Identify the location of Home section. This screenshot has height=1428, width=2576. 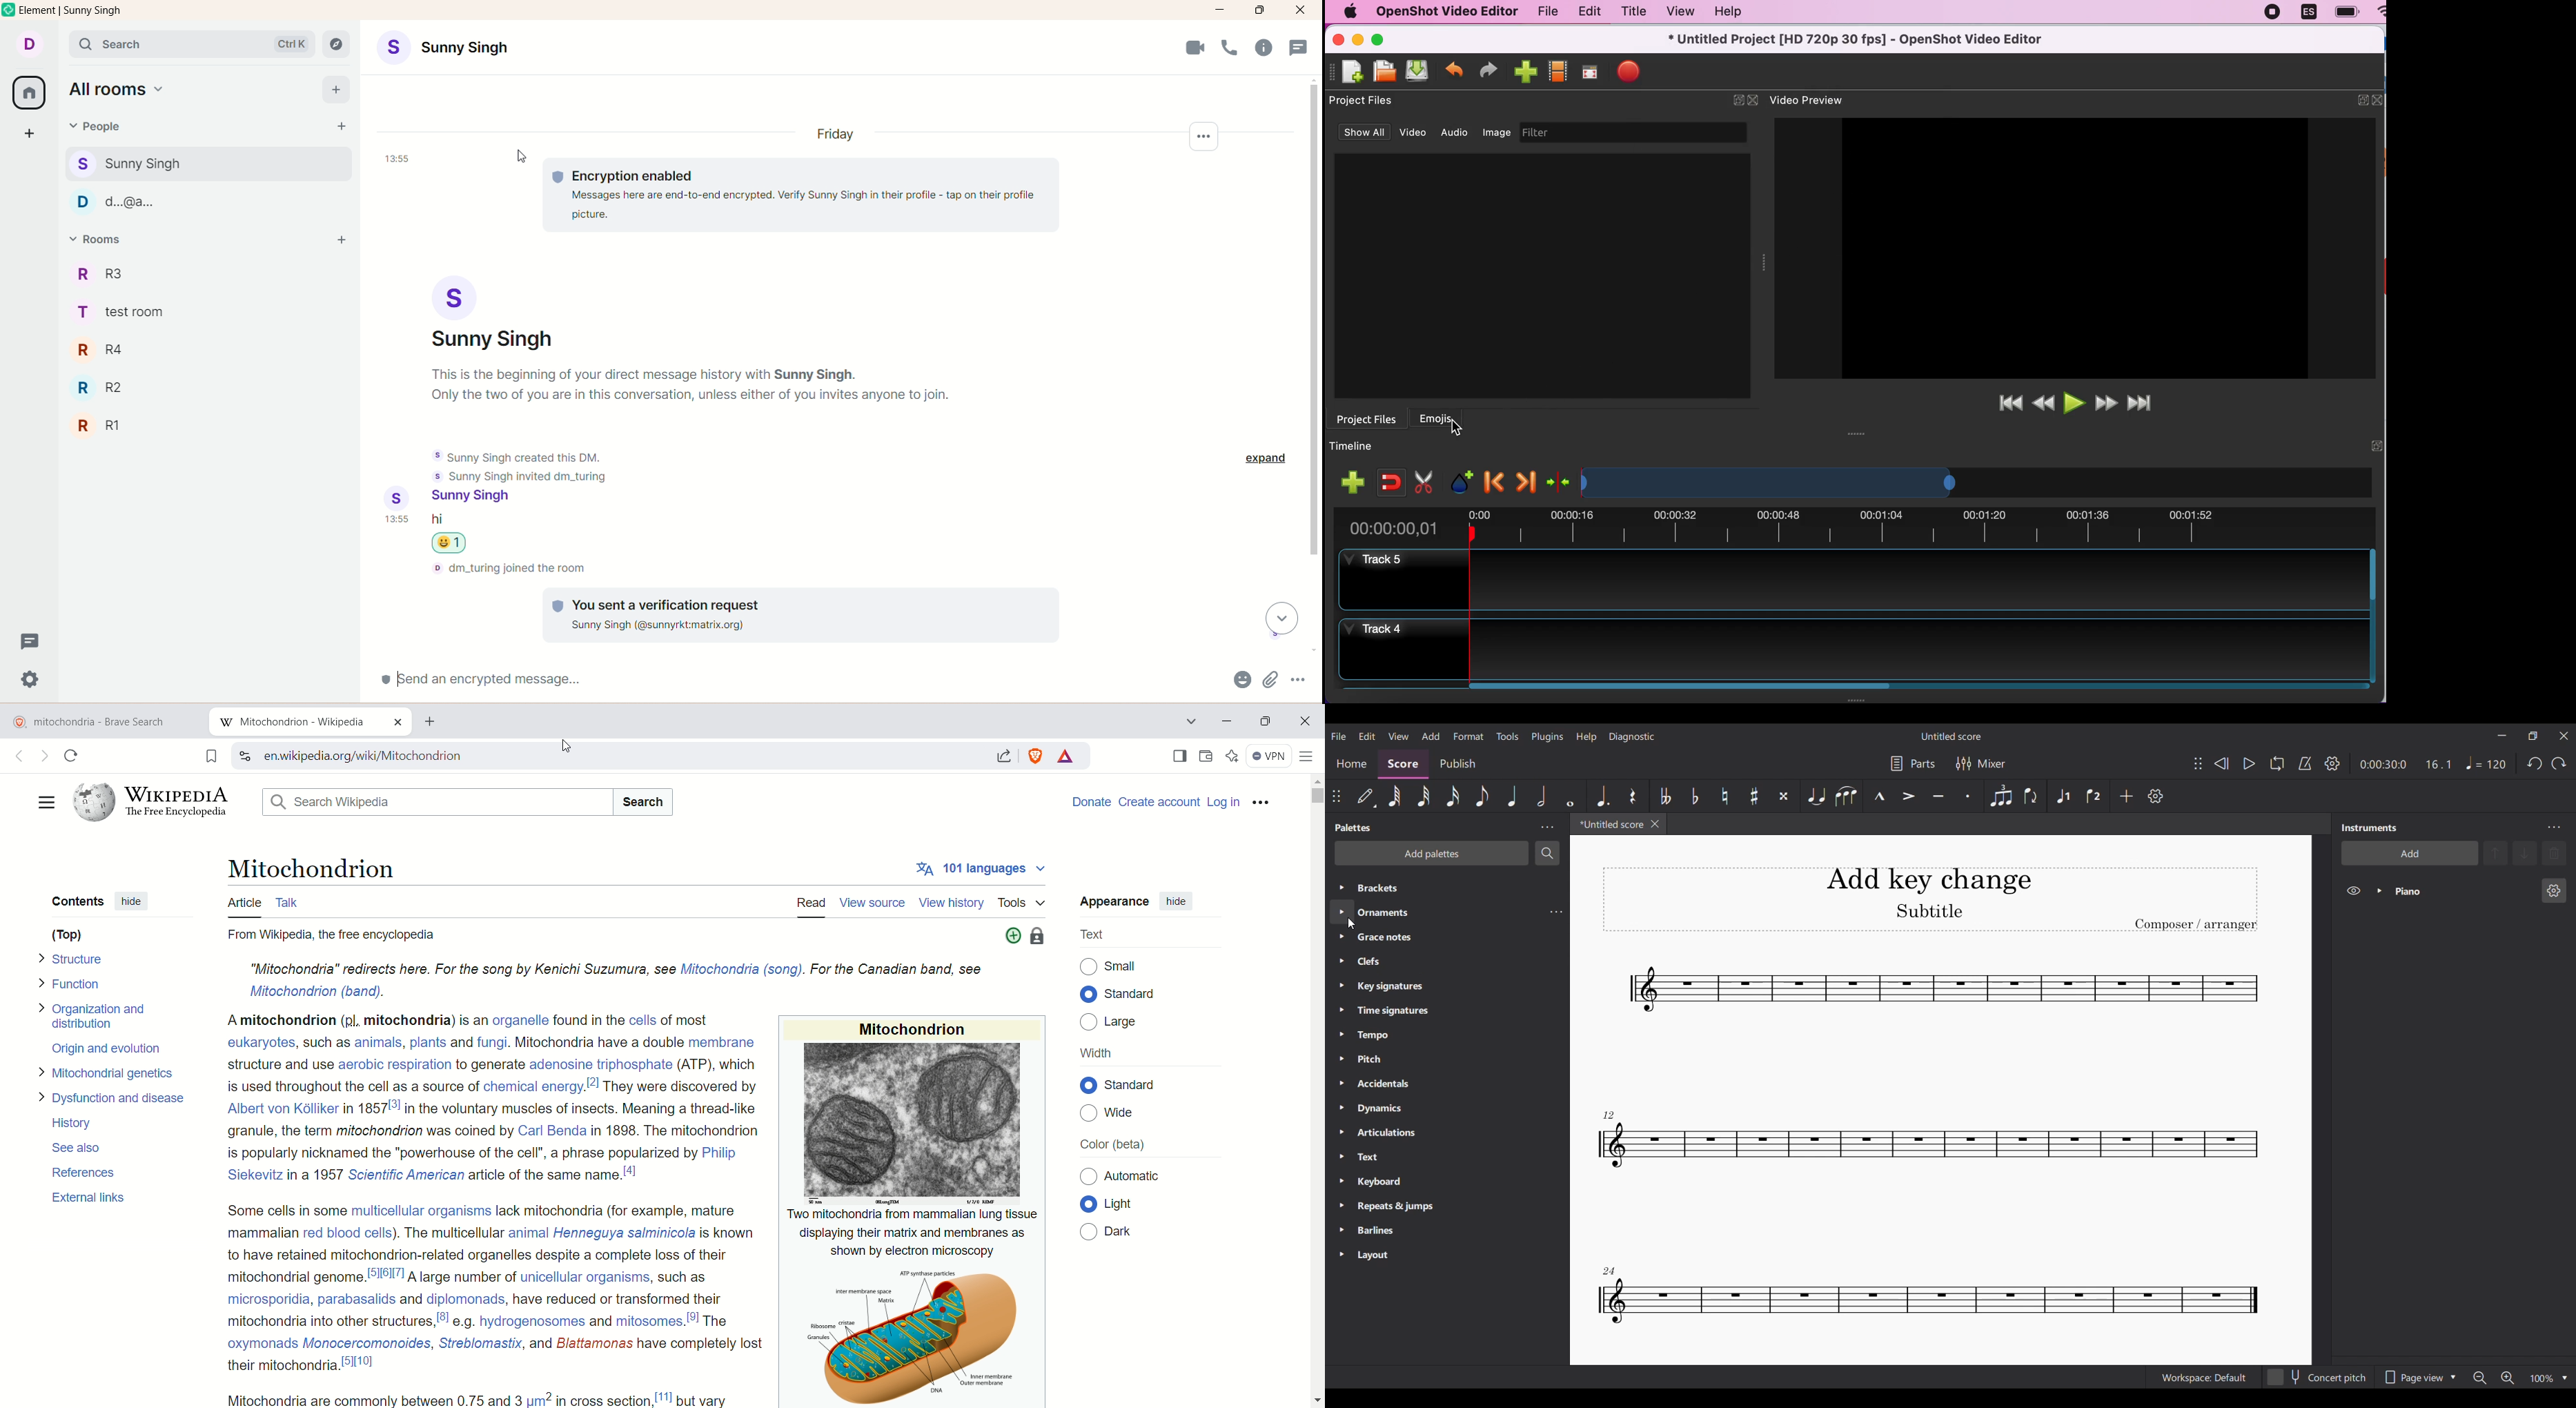
(1352, 764).